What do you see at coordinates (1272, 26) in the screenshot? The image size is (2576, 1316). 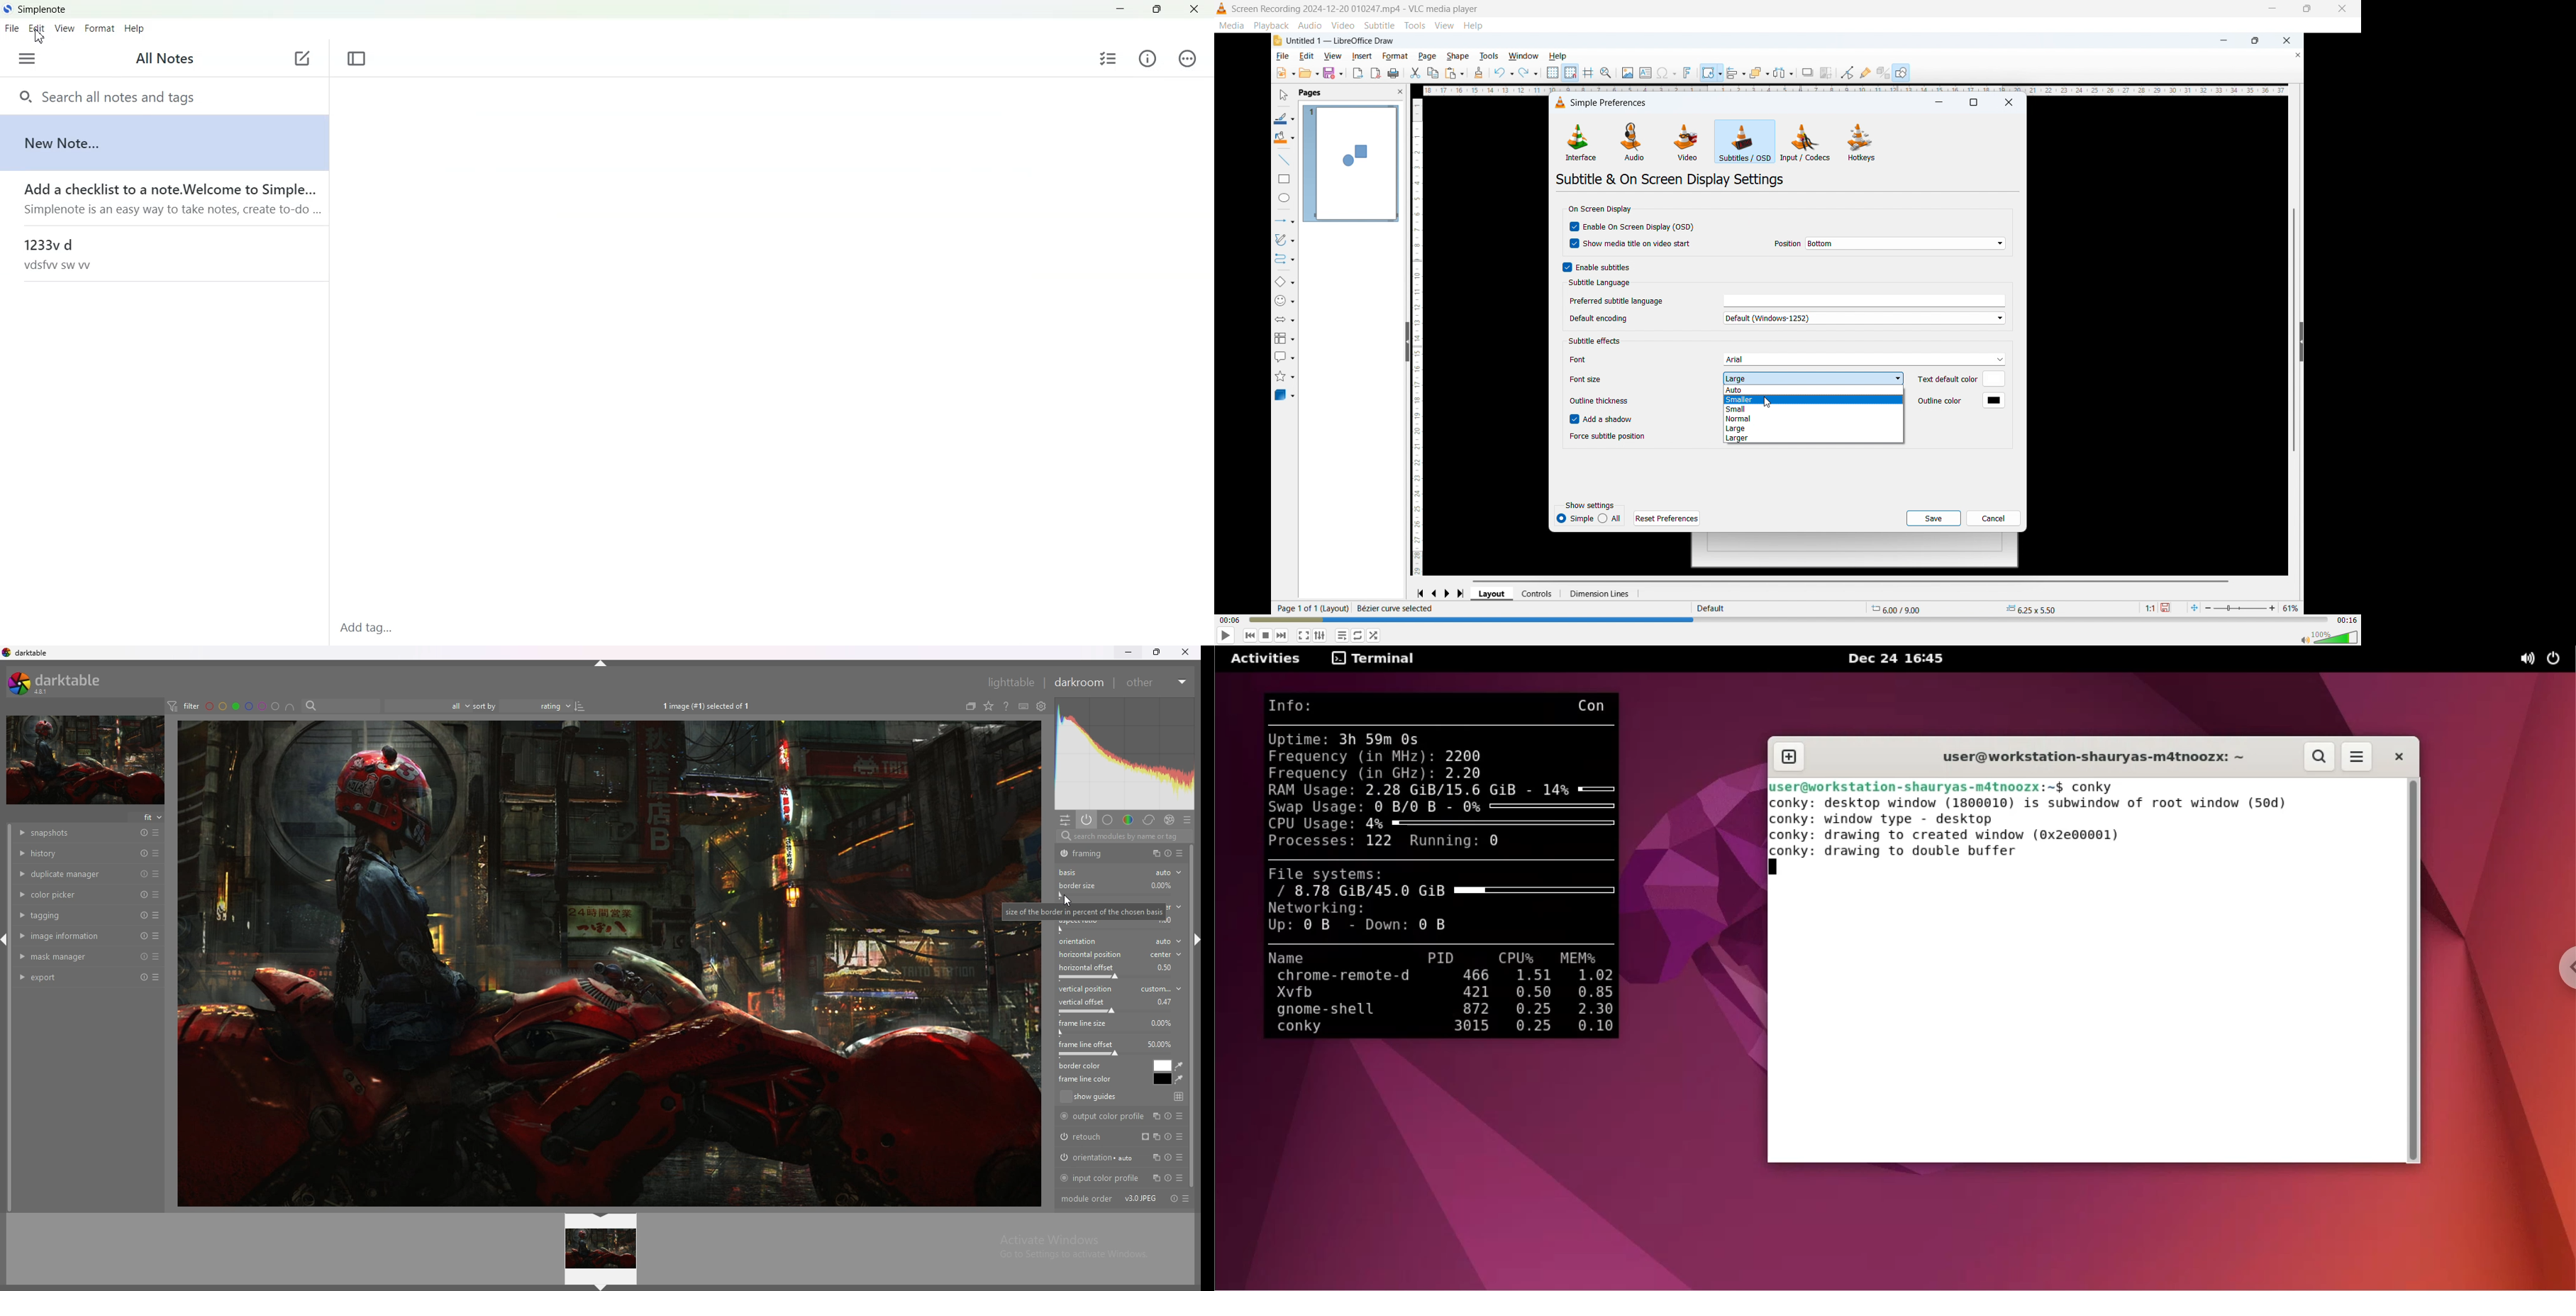 I see `Playback ` at bounding box center [1272, 26].